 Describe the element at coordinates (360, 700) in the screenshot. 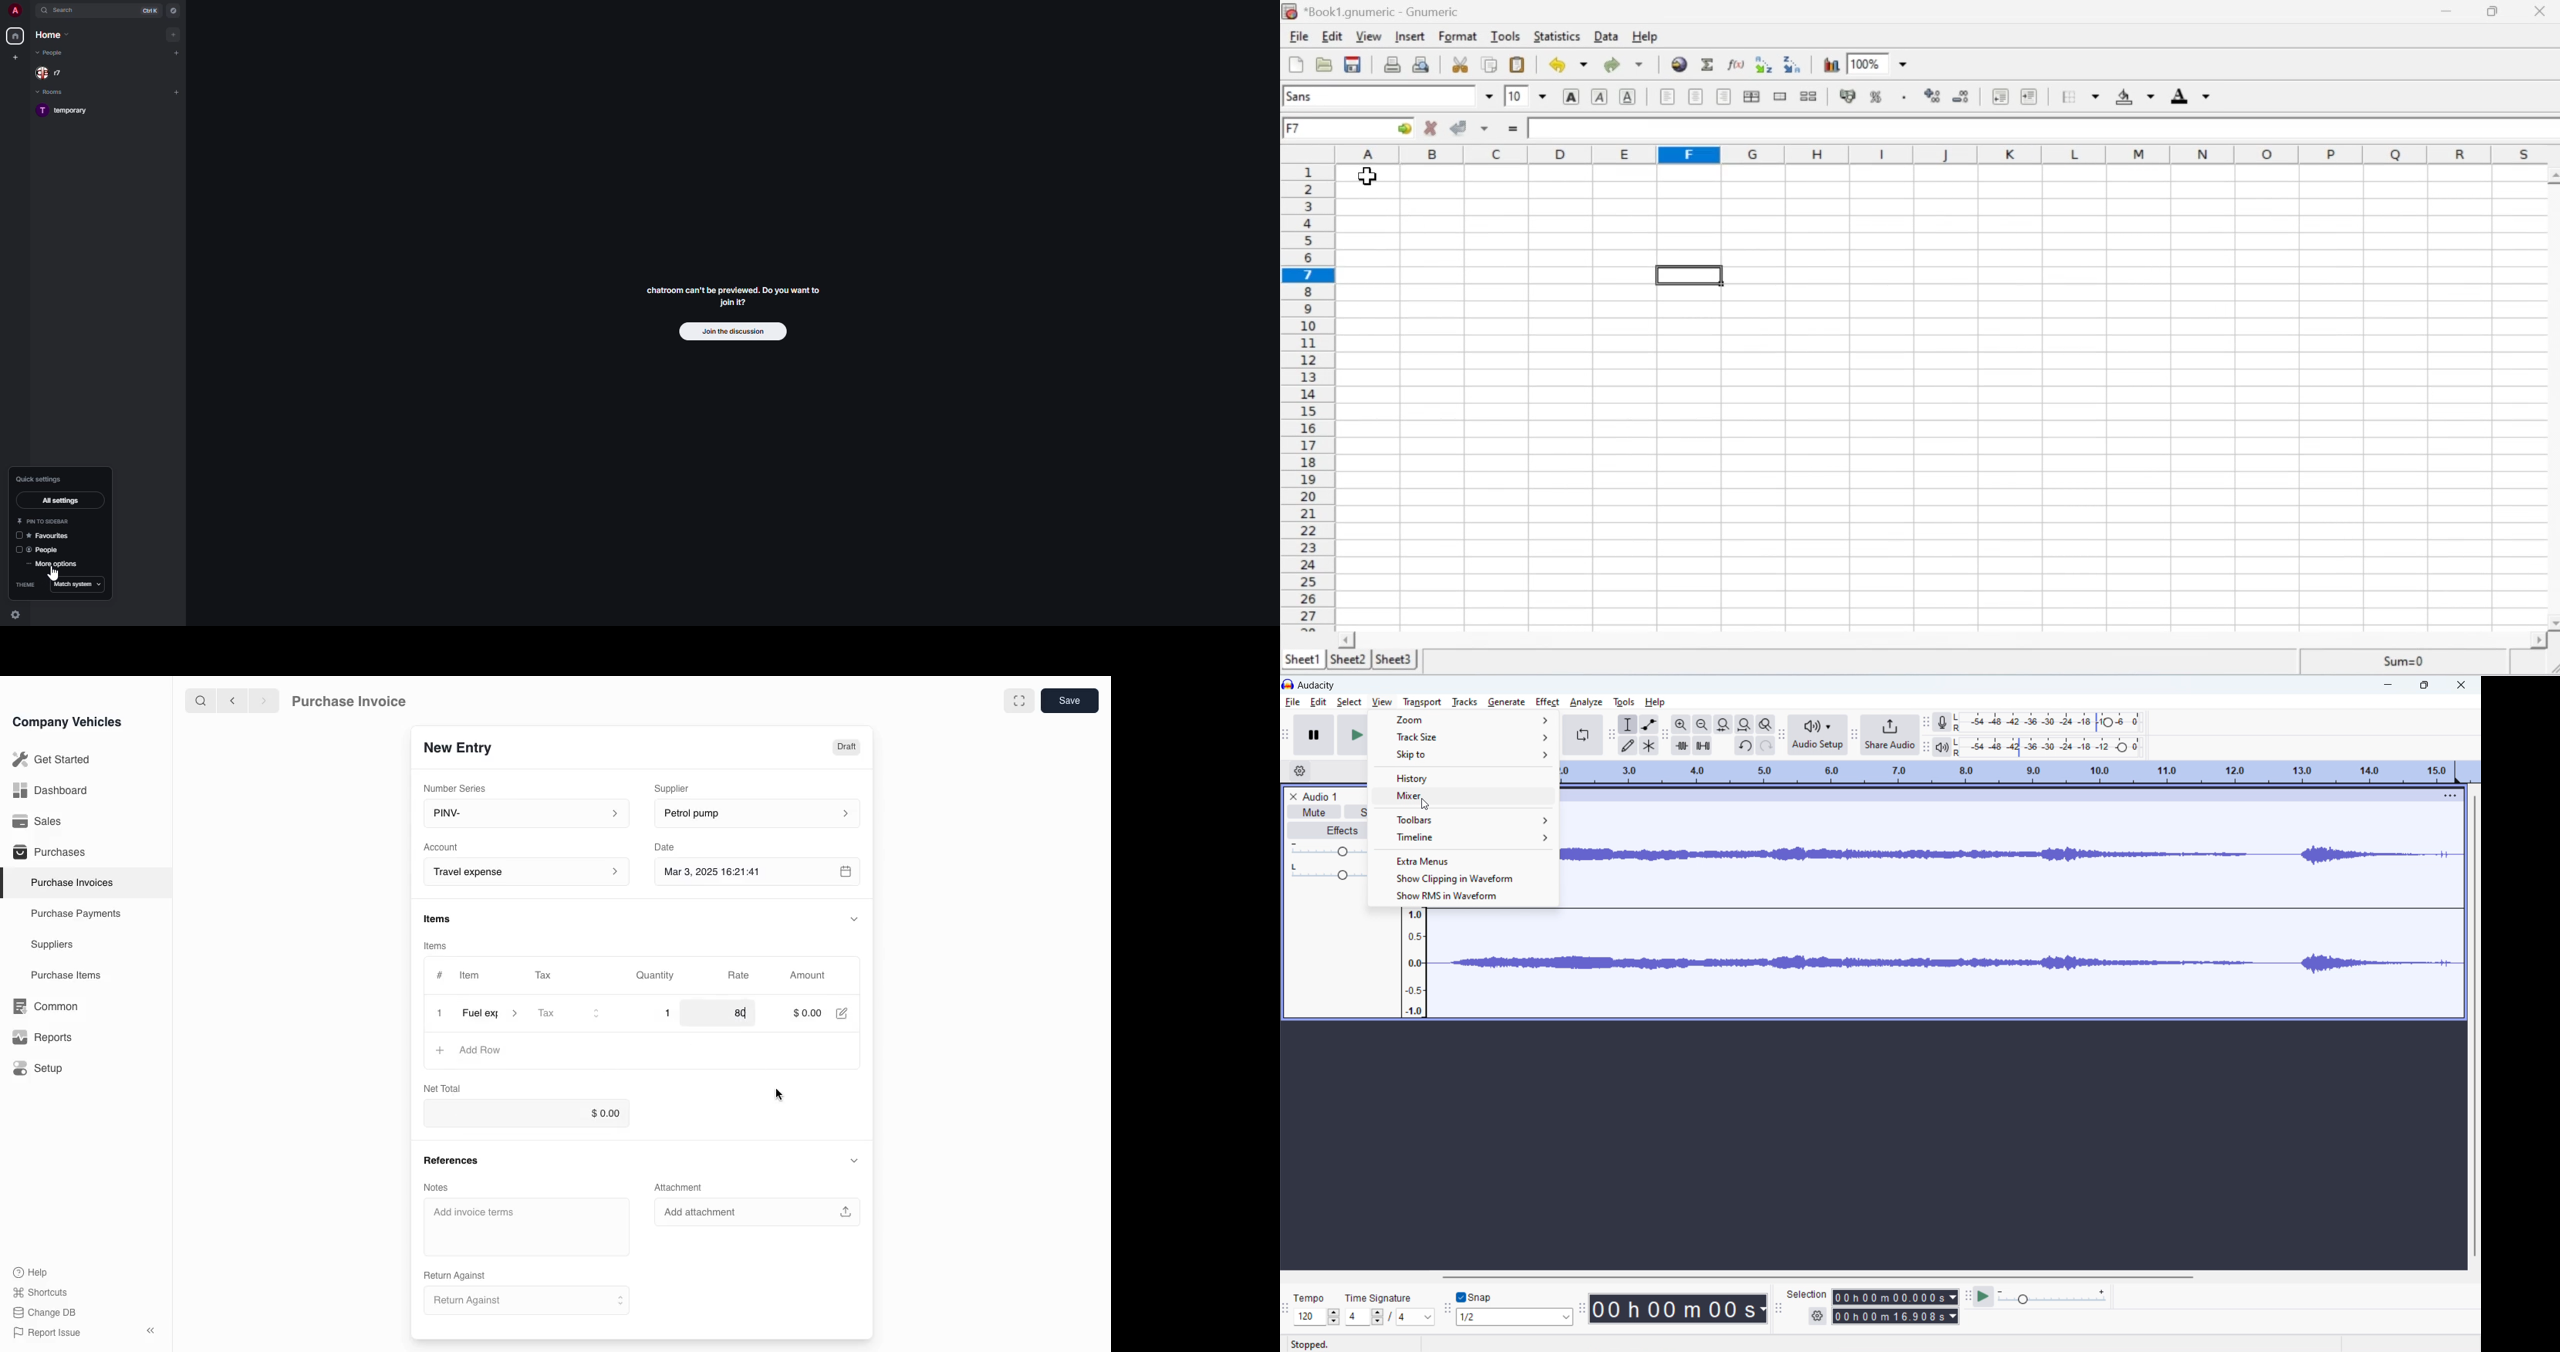

I see `Purchase Invoice` at that location.